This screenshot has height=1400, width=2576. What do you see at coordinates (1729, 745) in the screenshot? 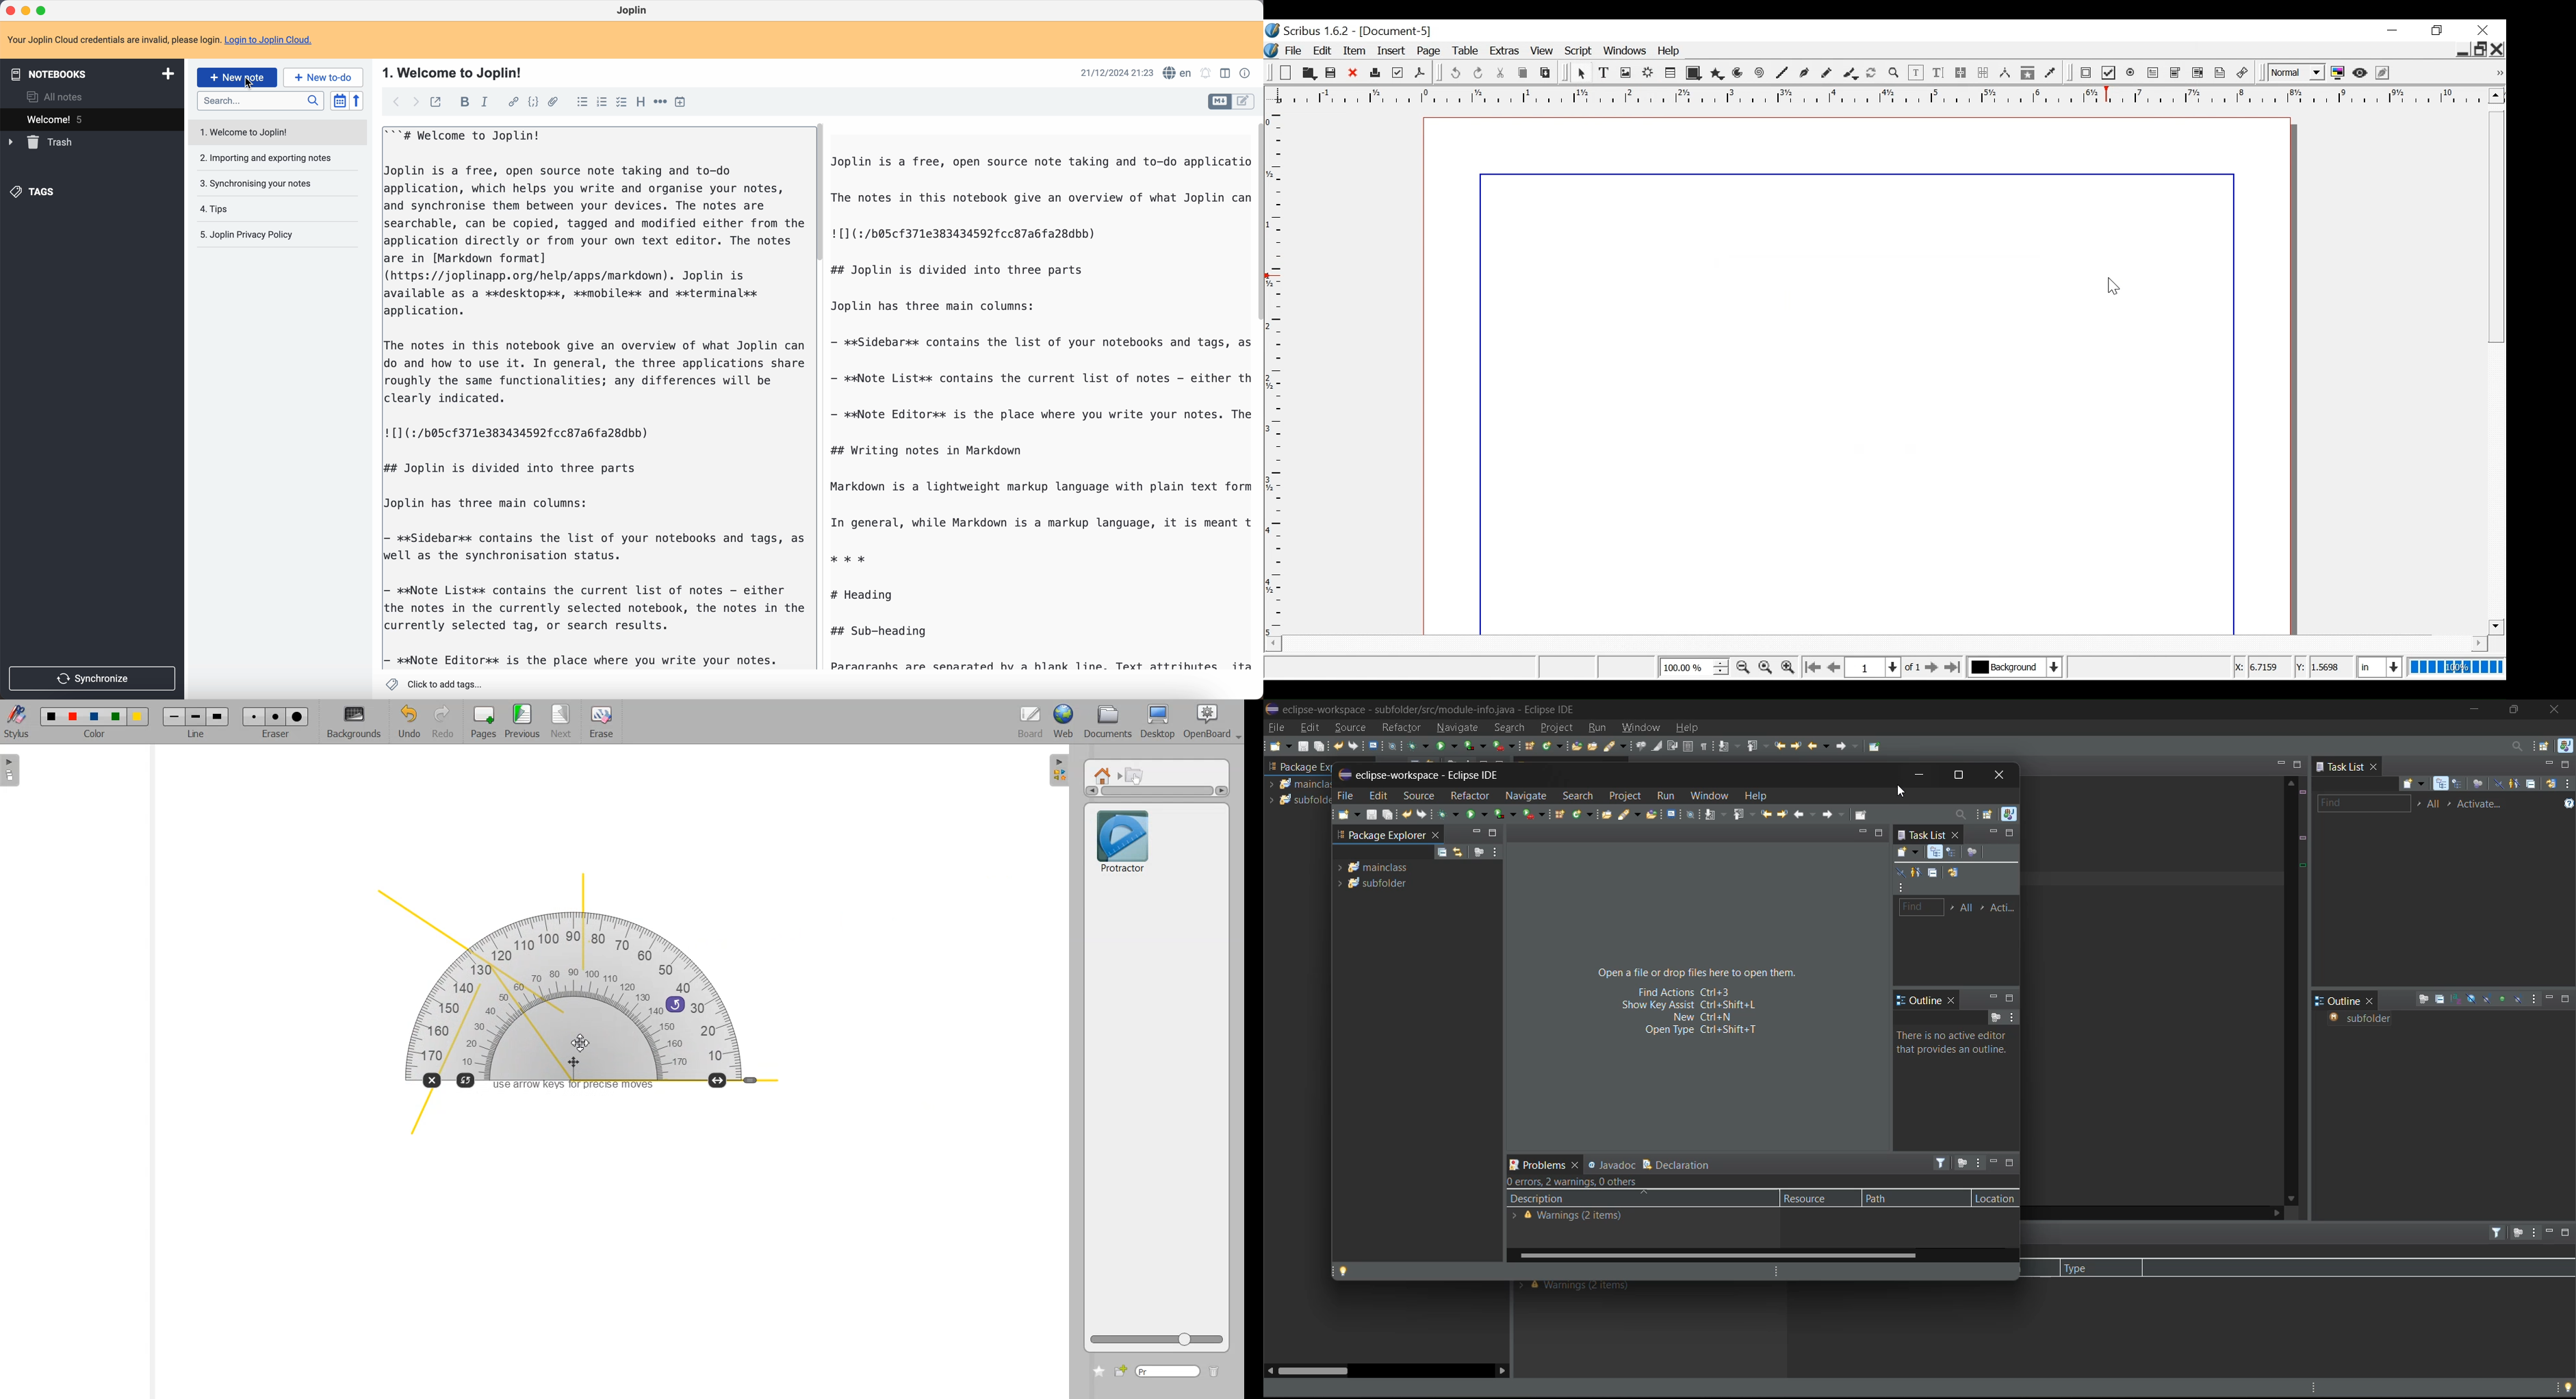
I see `next annotation` at bounding box center [1729, 745].